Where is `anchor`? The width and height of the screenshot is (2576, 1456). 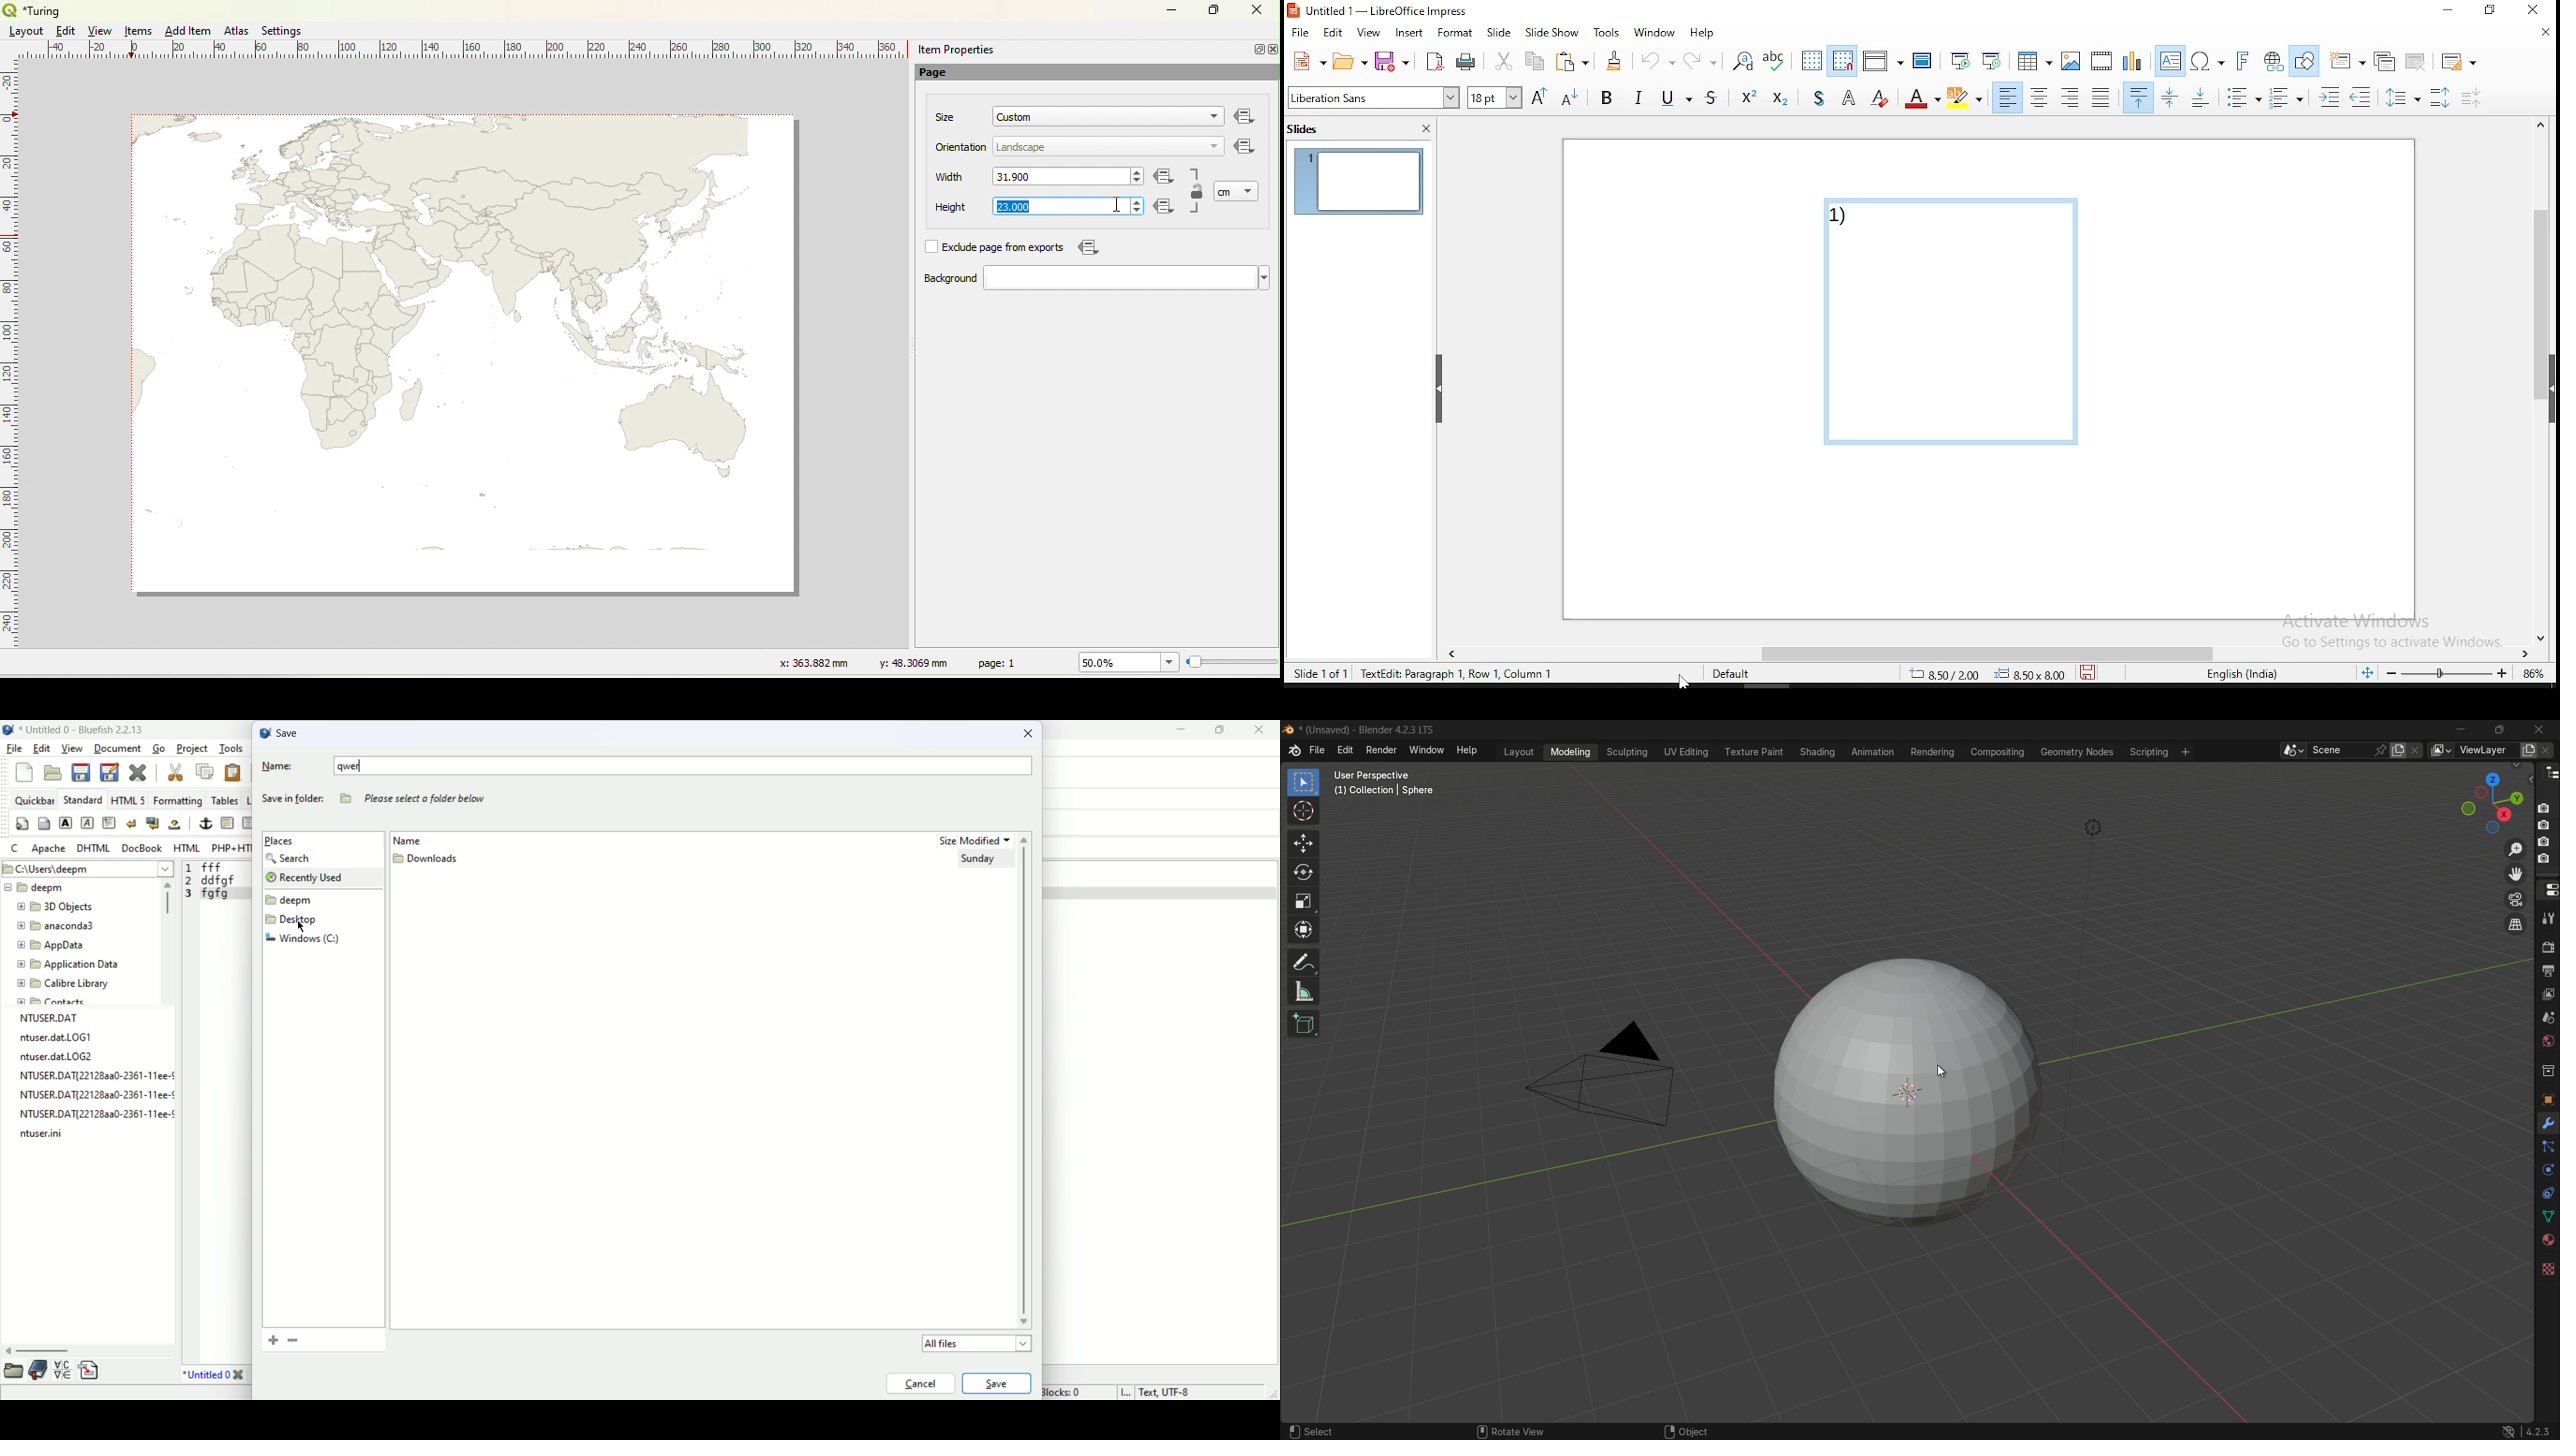 anchor is located at coordinates (203, 825).